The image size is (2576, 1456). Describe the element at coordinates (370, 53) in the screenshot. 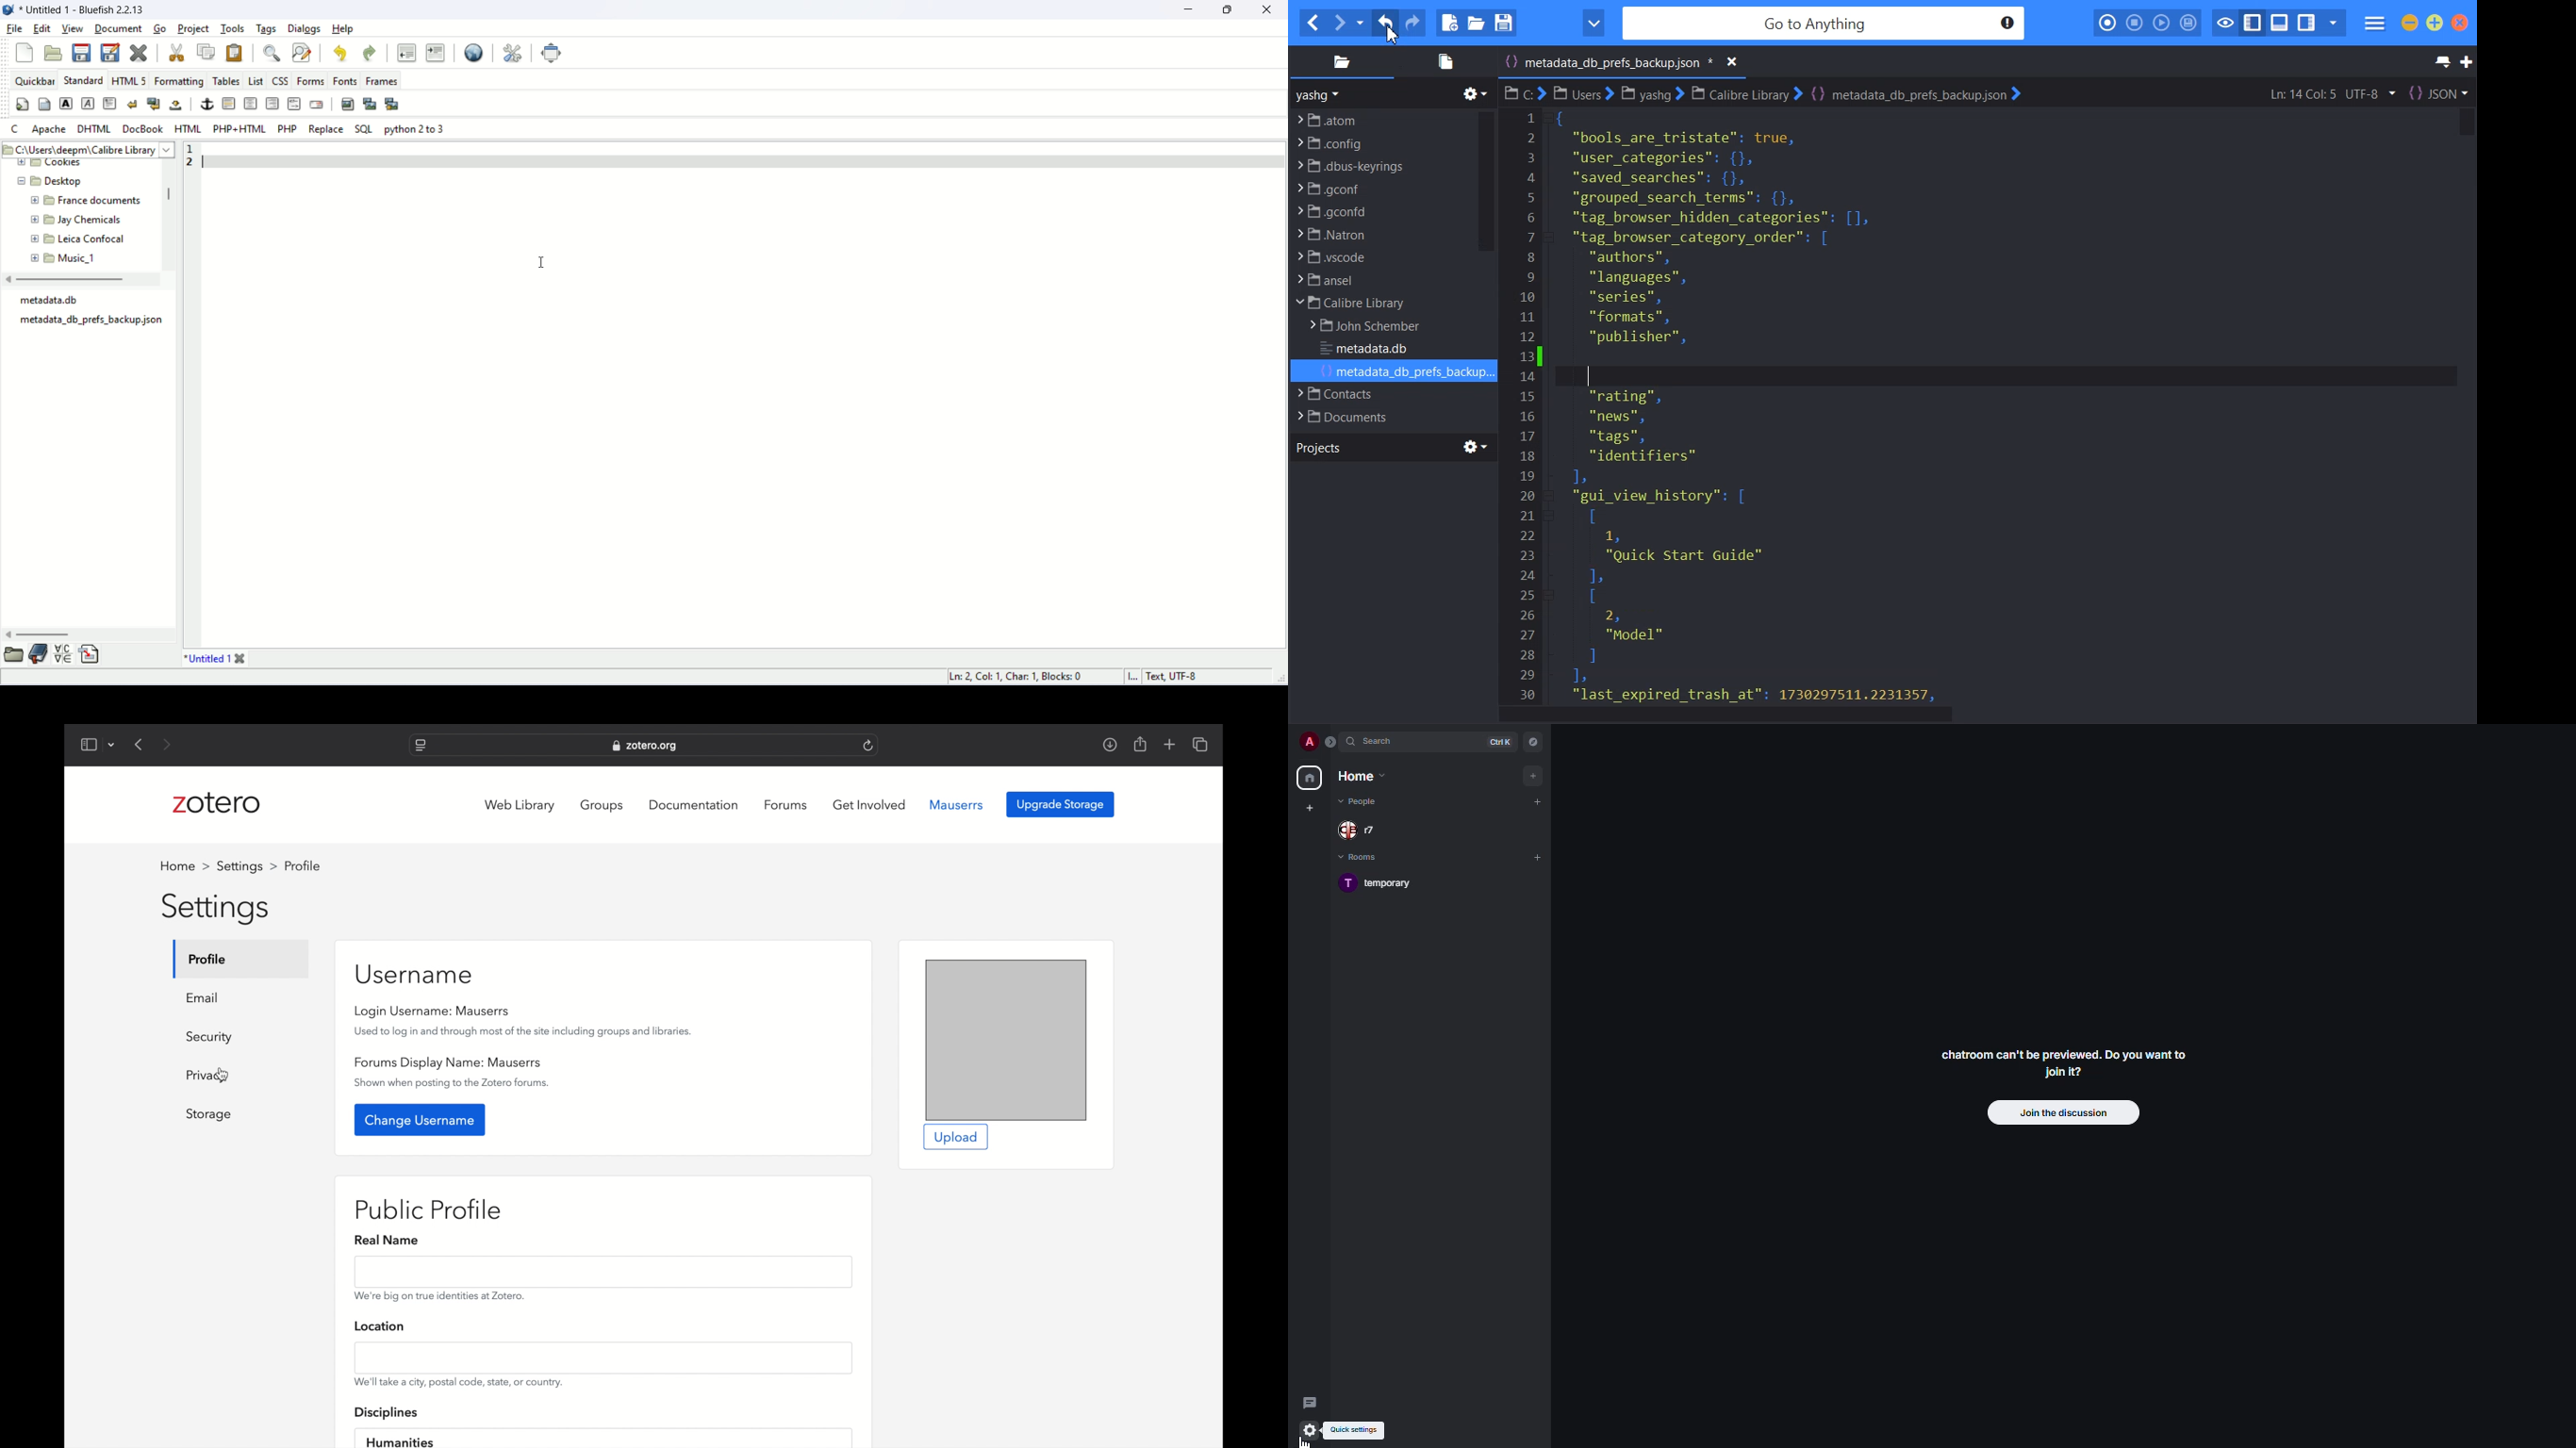

I see `redo` at that location.